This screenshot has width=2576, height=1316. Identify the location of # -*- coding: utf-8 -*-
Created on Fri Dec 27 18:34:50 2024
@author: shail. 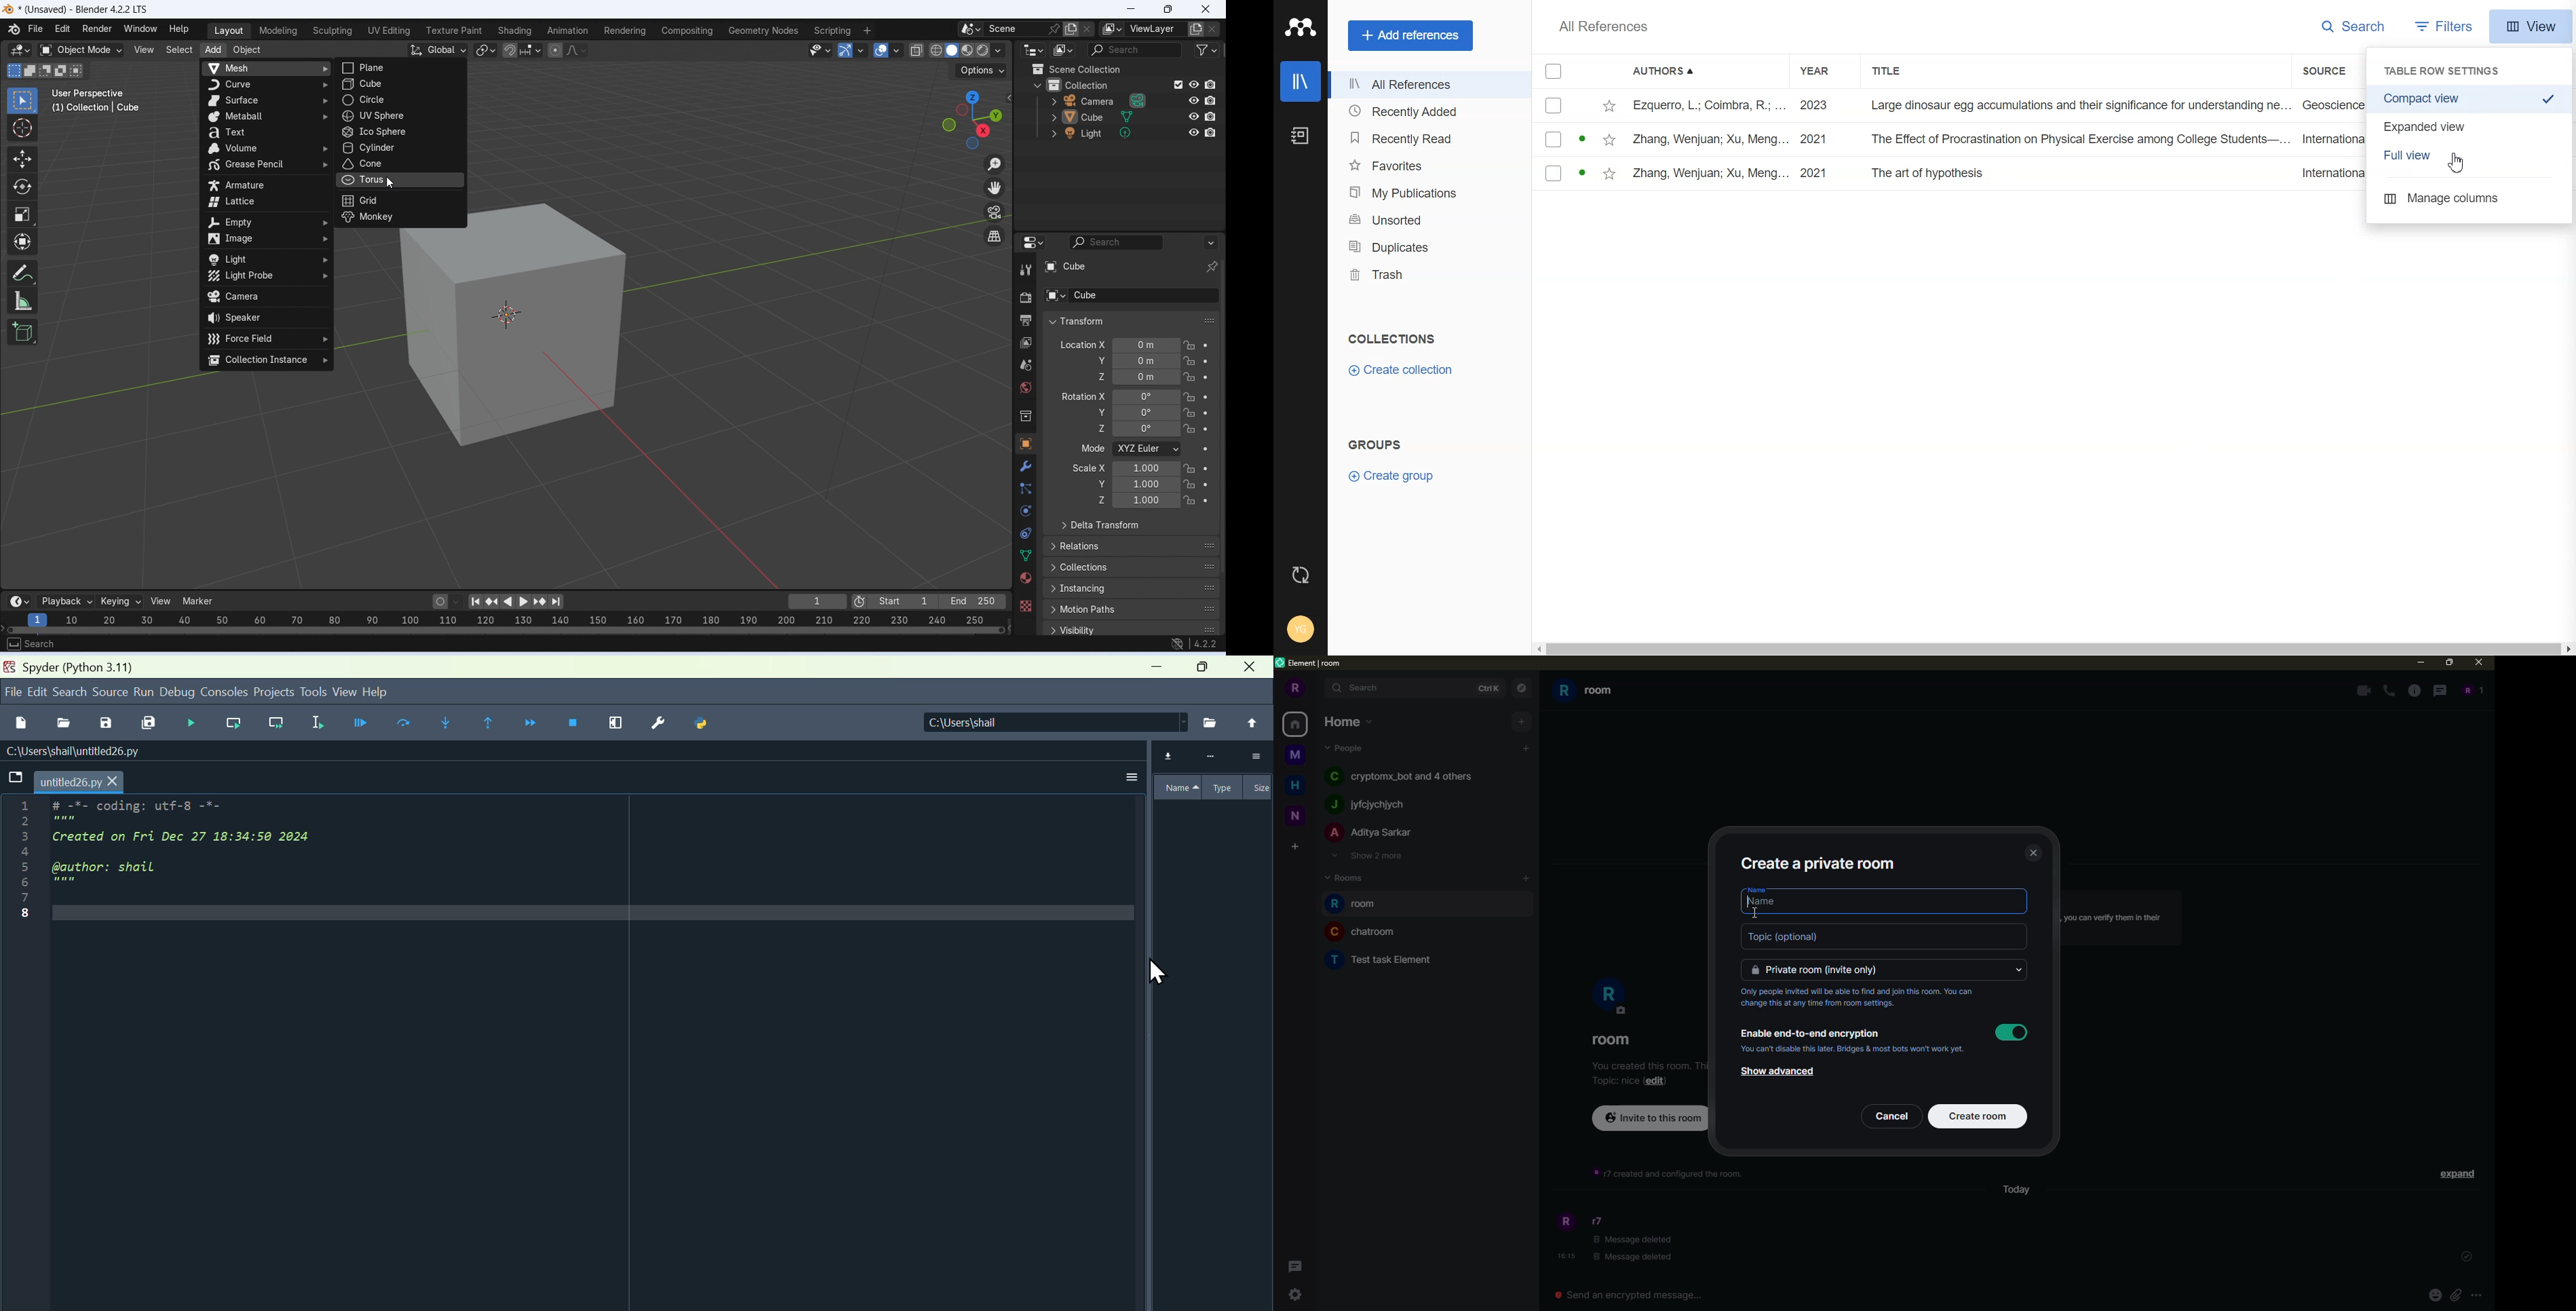
(218, 849).